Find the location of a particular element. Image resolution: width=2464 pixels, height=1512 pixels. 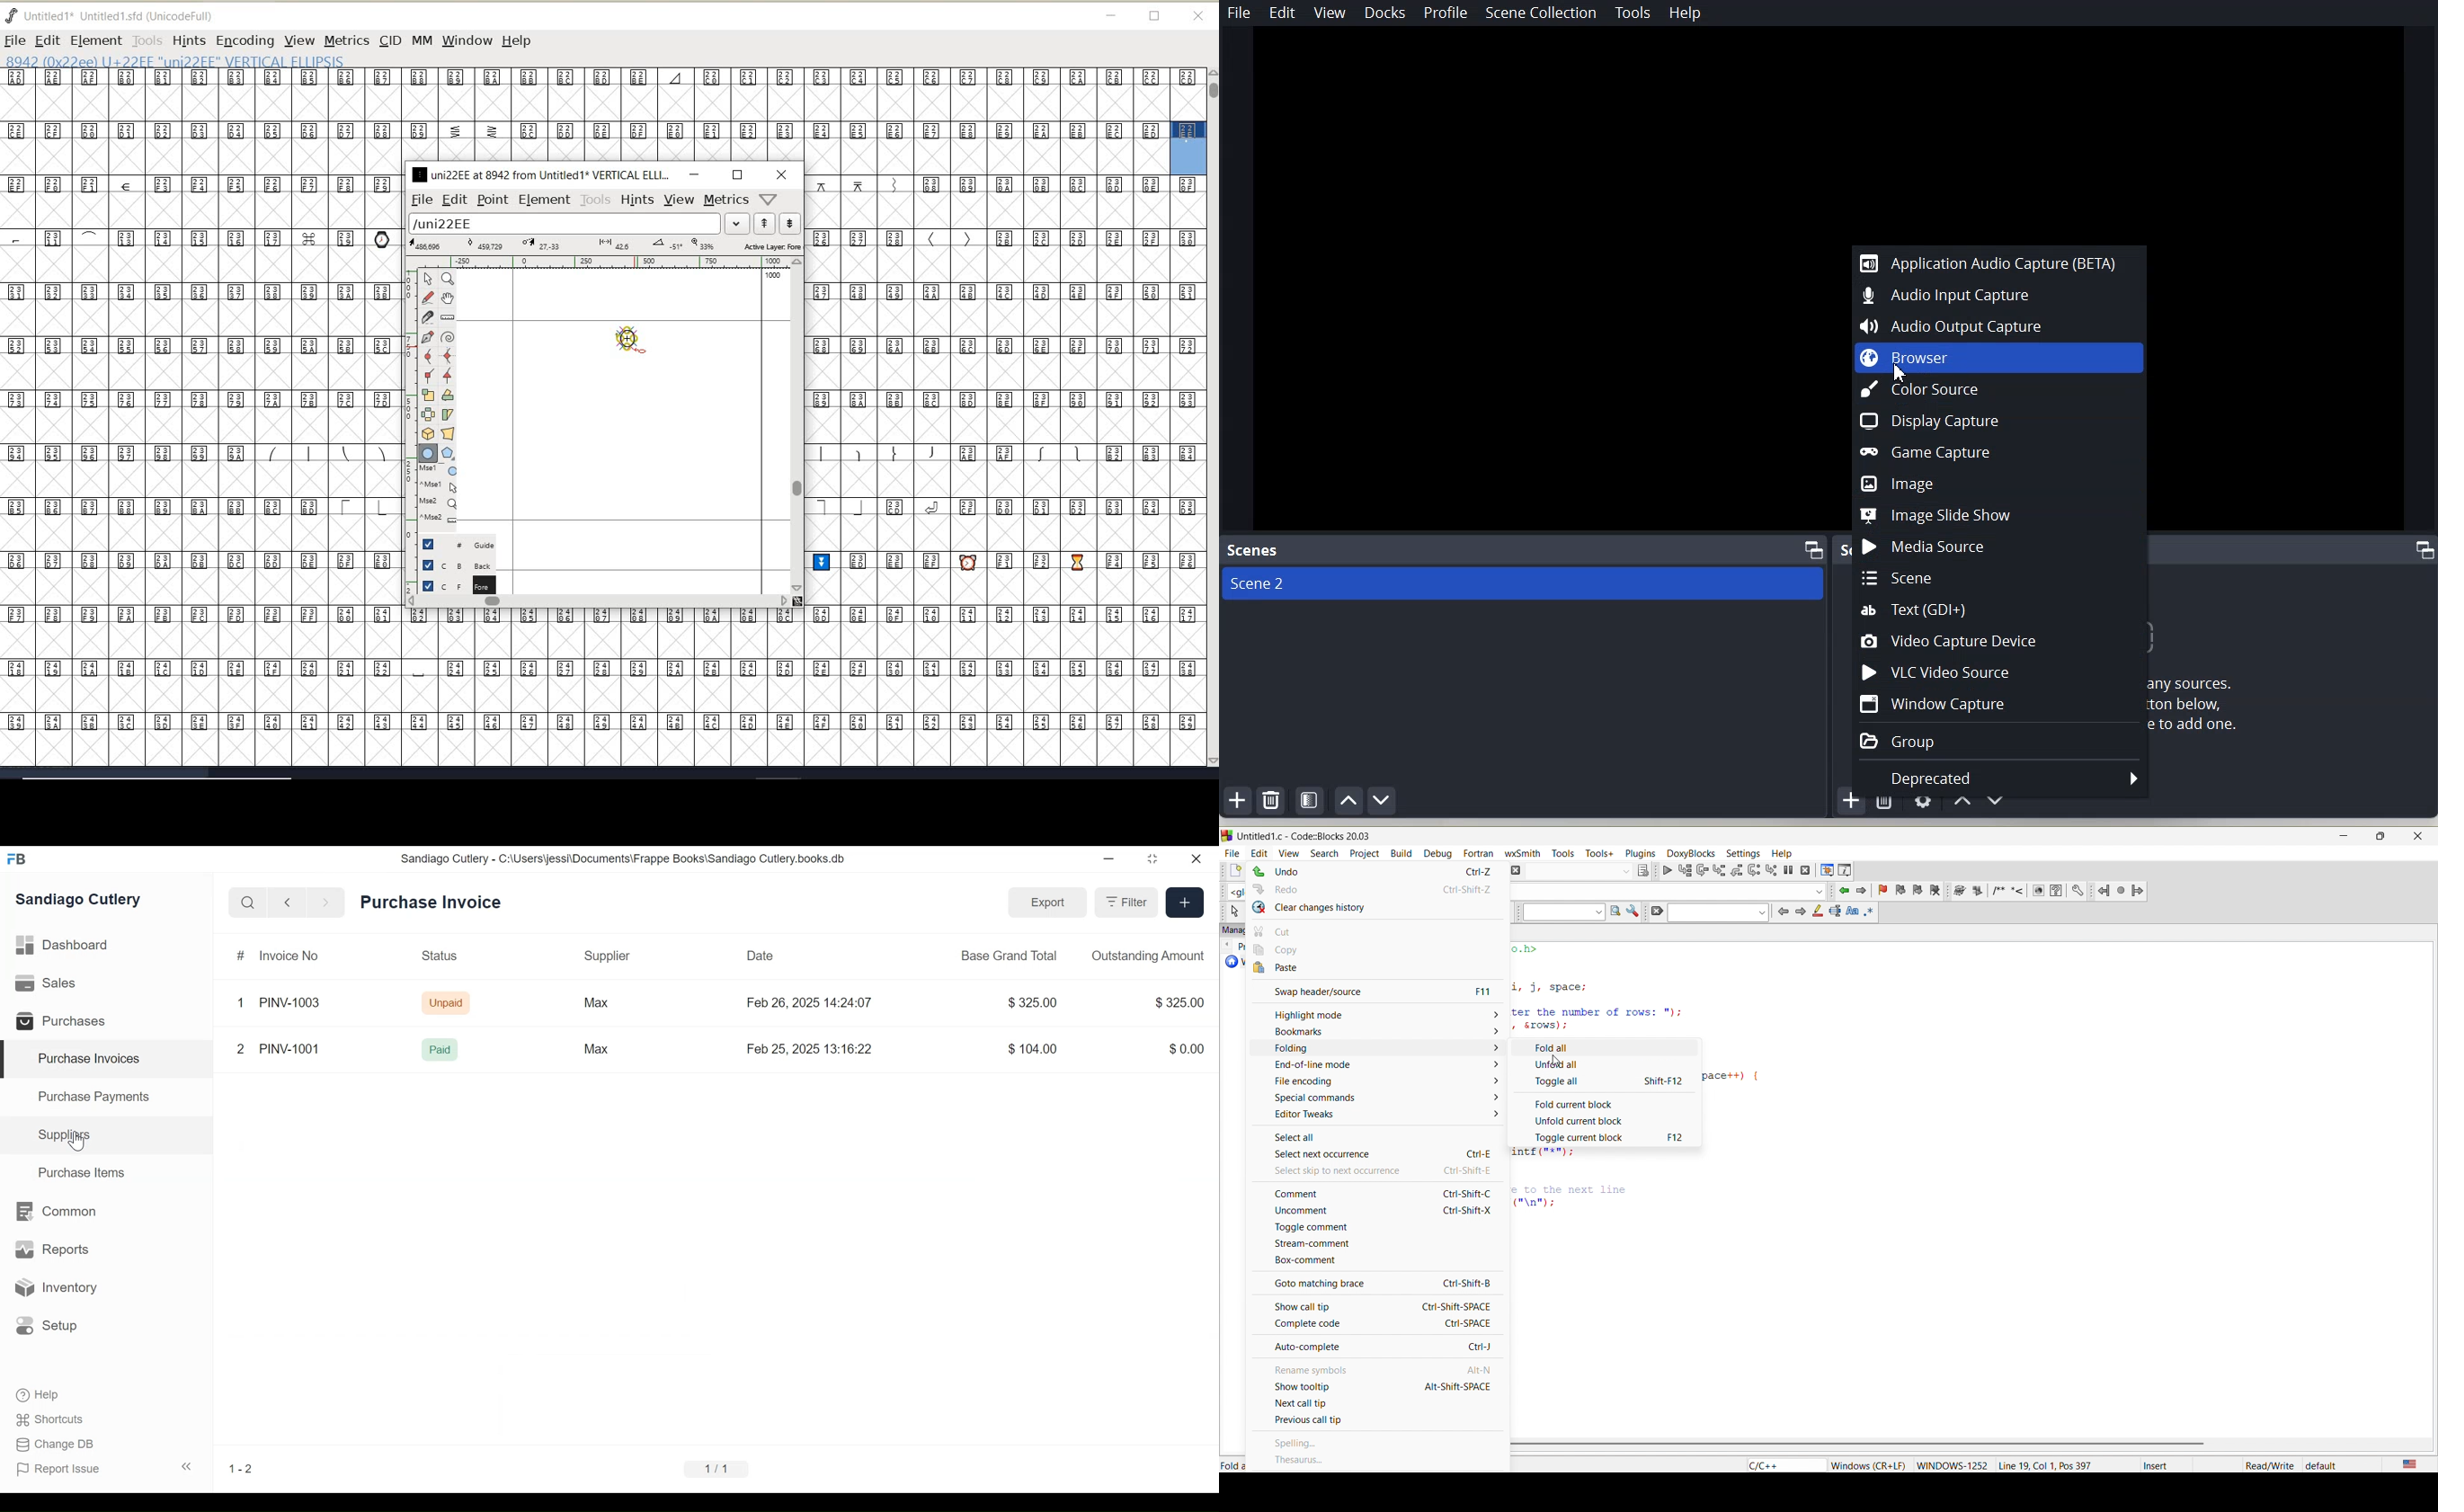

magnify is located at coordinates (447, 279).